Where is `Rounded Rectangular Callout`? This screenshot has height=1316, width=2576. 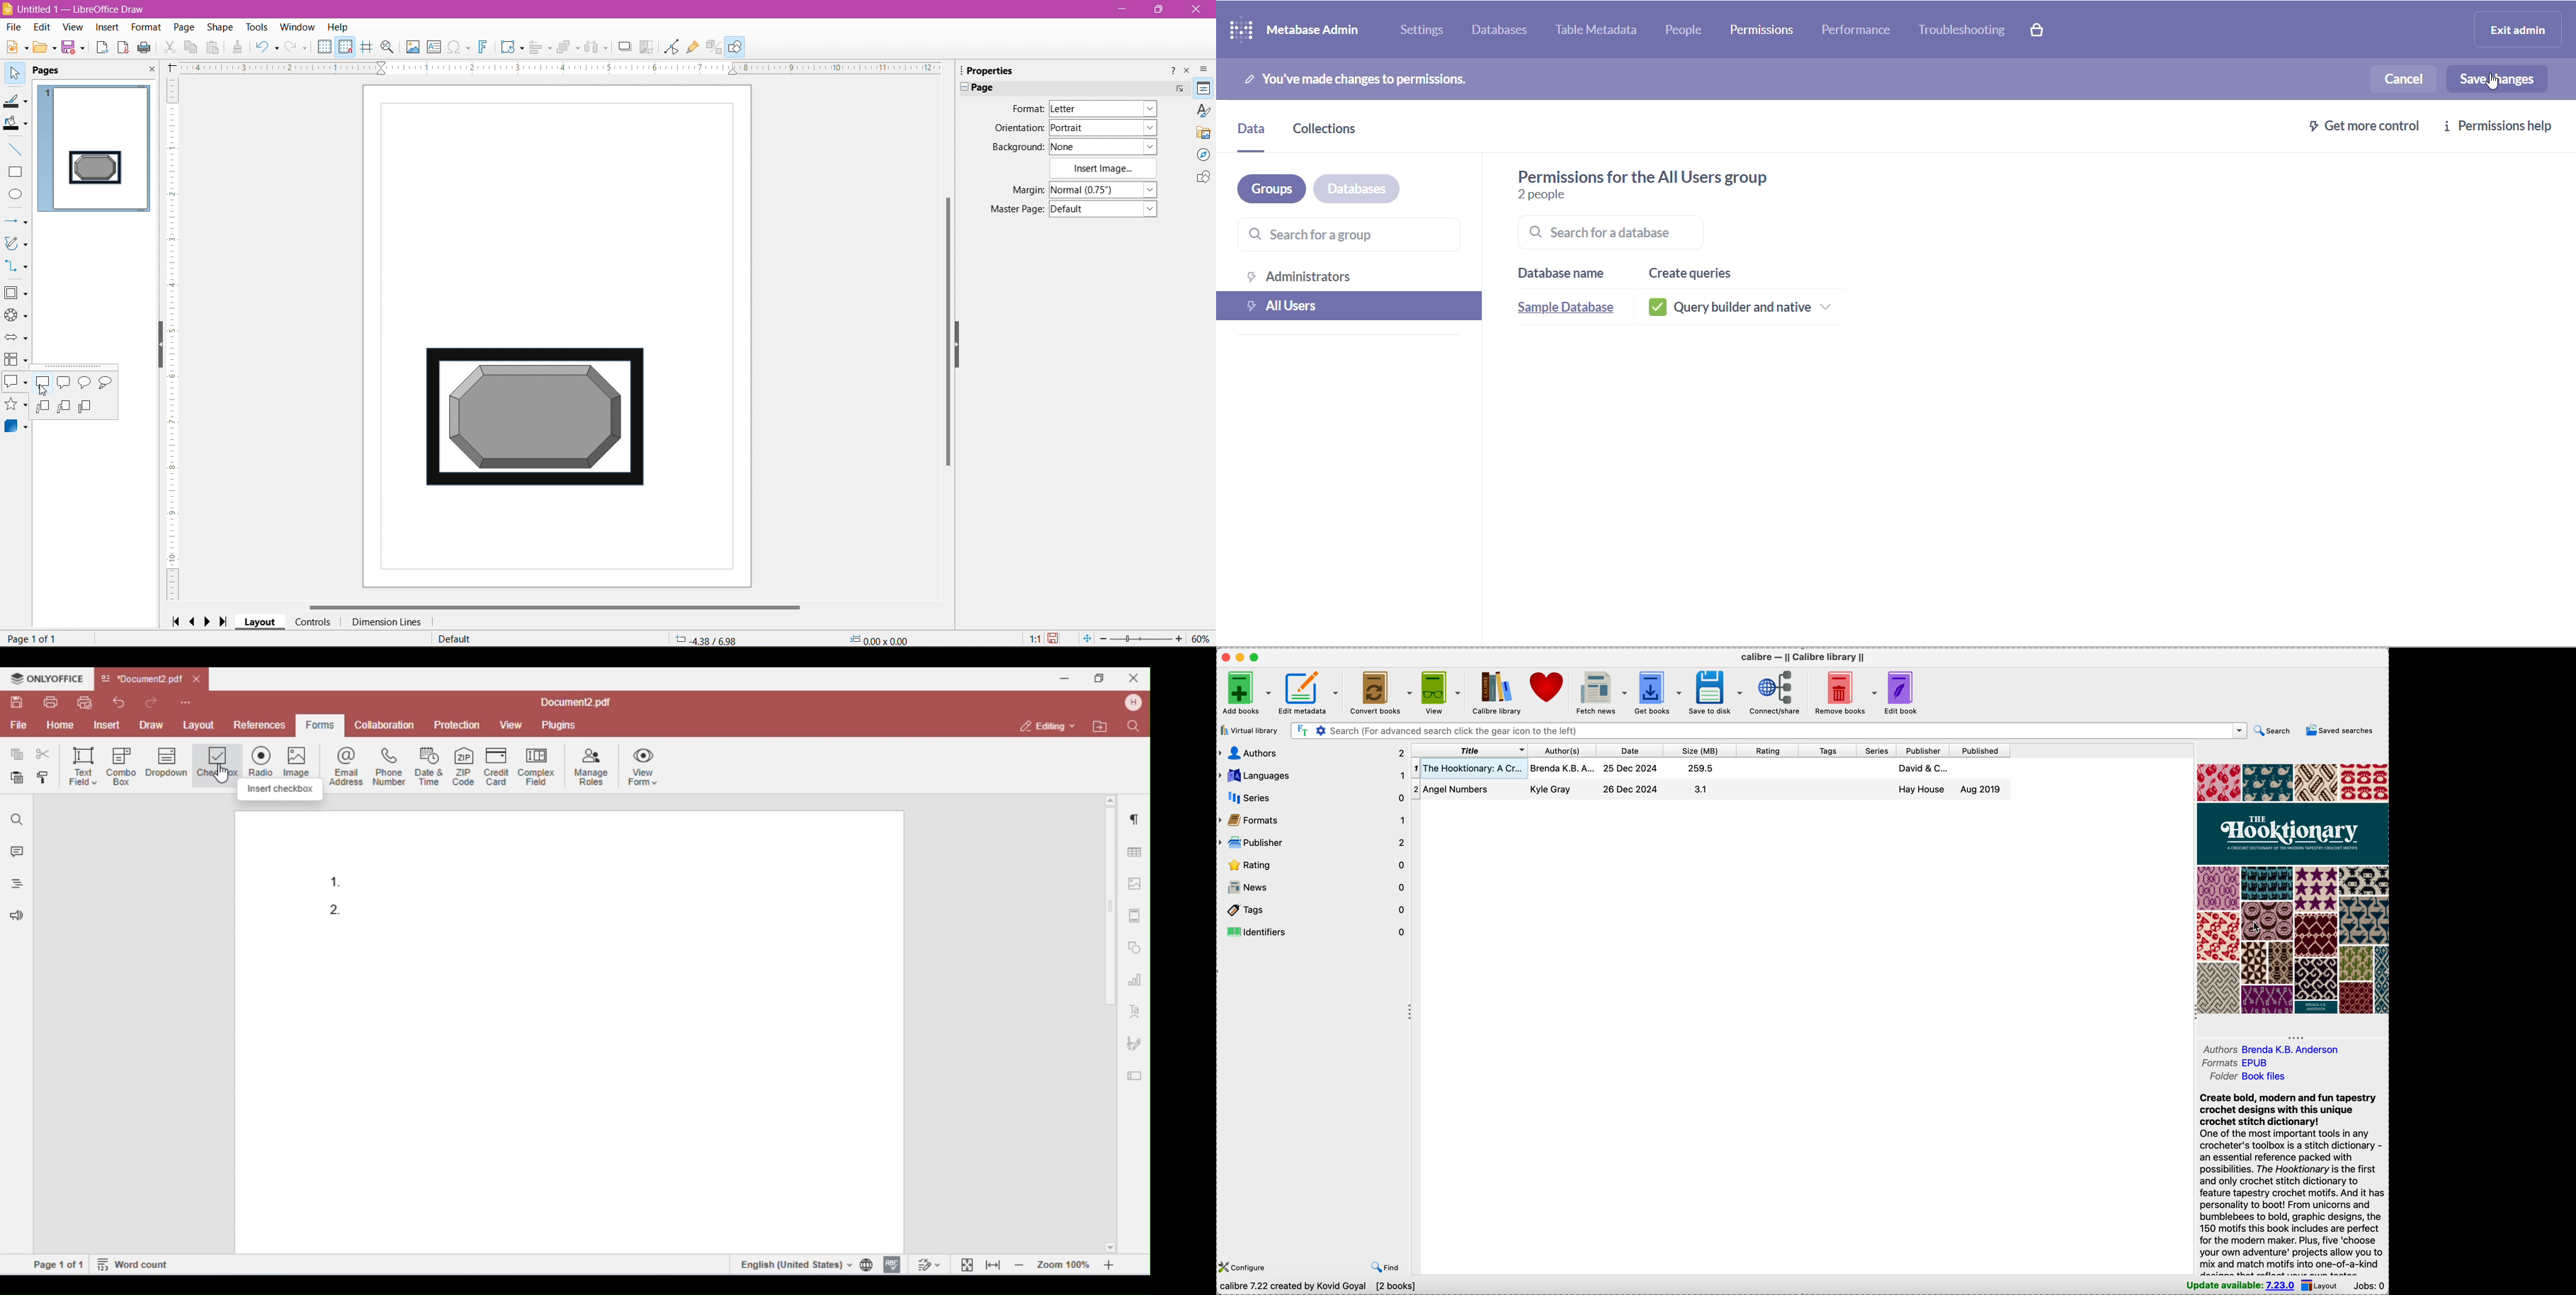 Rounded Rectangular Callout is located at coordinates (65, 383).